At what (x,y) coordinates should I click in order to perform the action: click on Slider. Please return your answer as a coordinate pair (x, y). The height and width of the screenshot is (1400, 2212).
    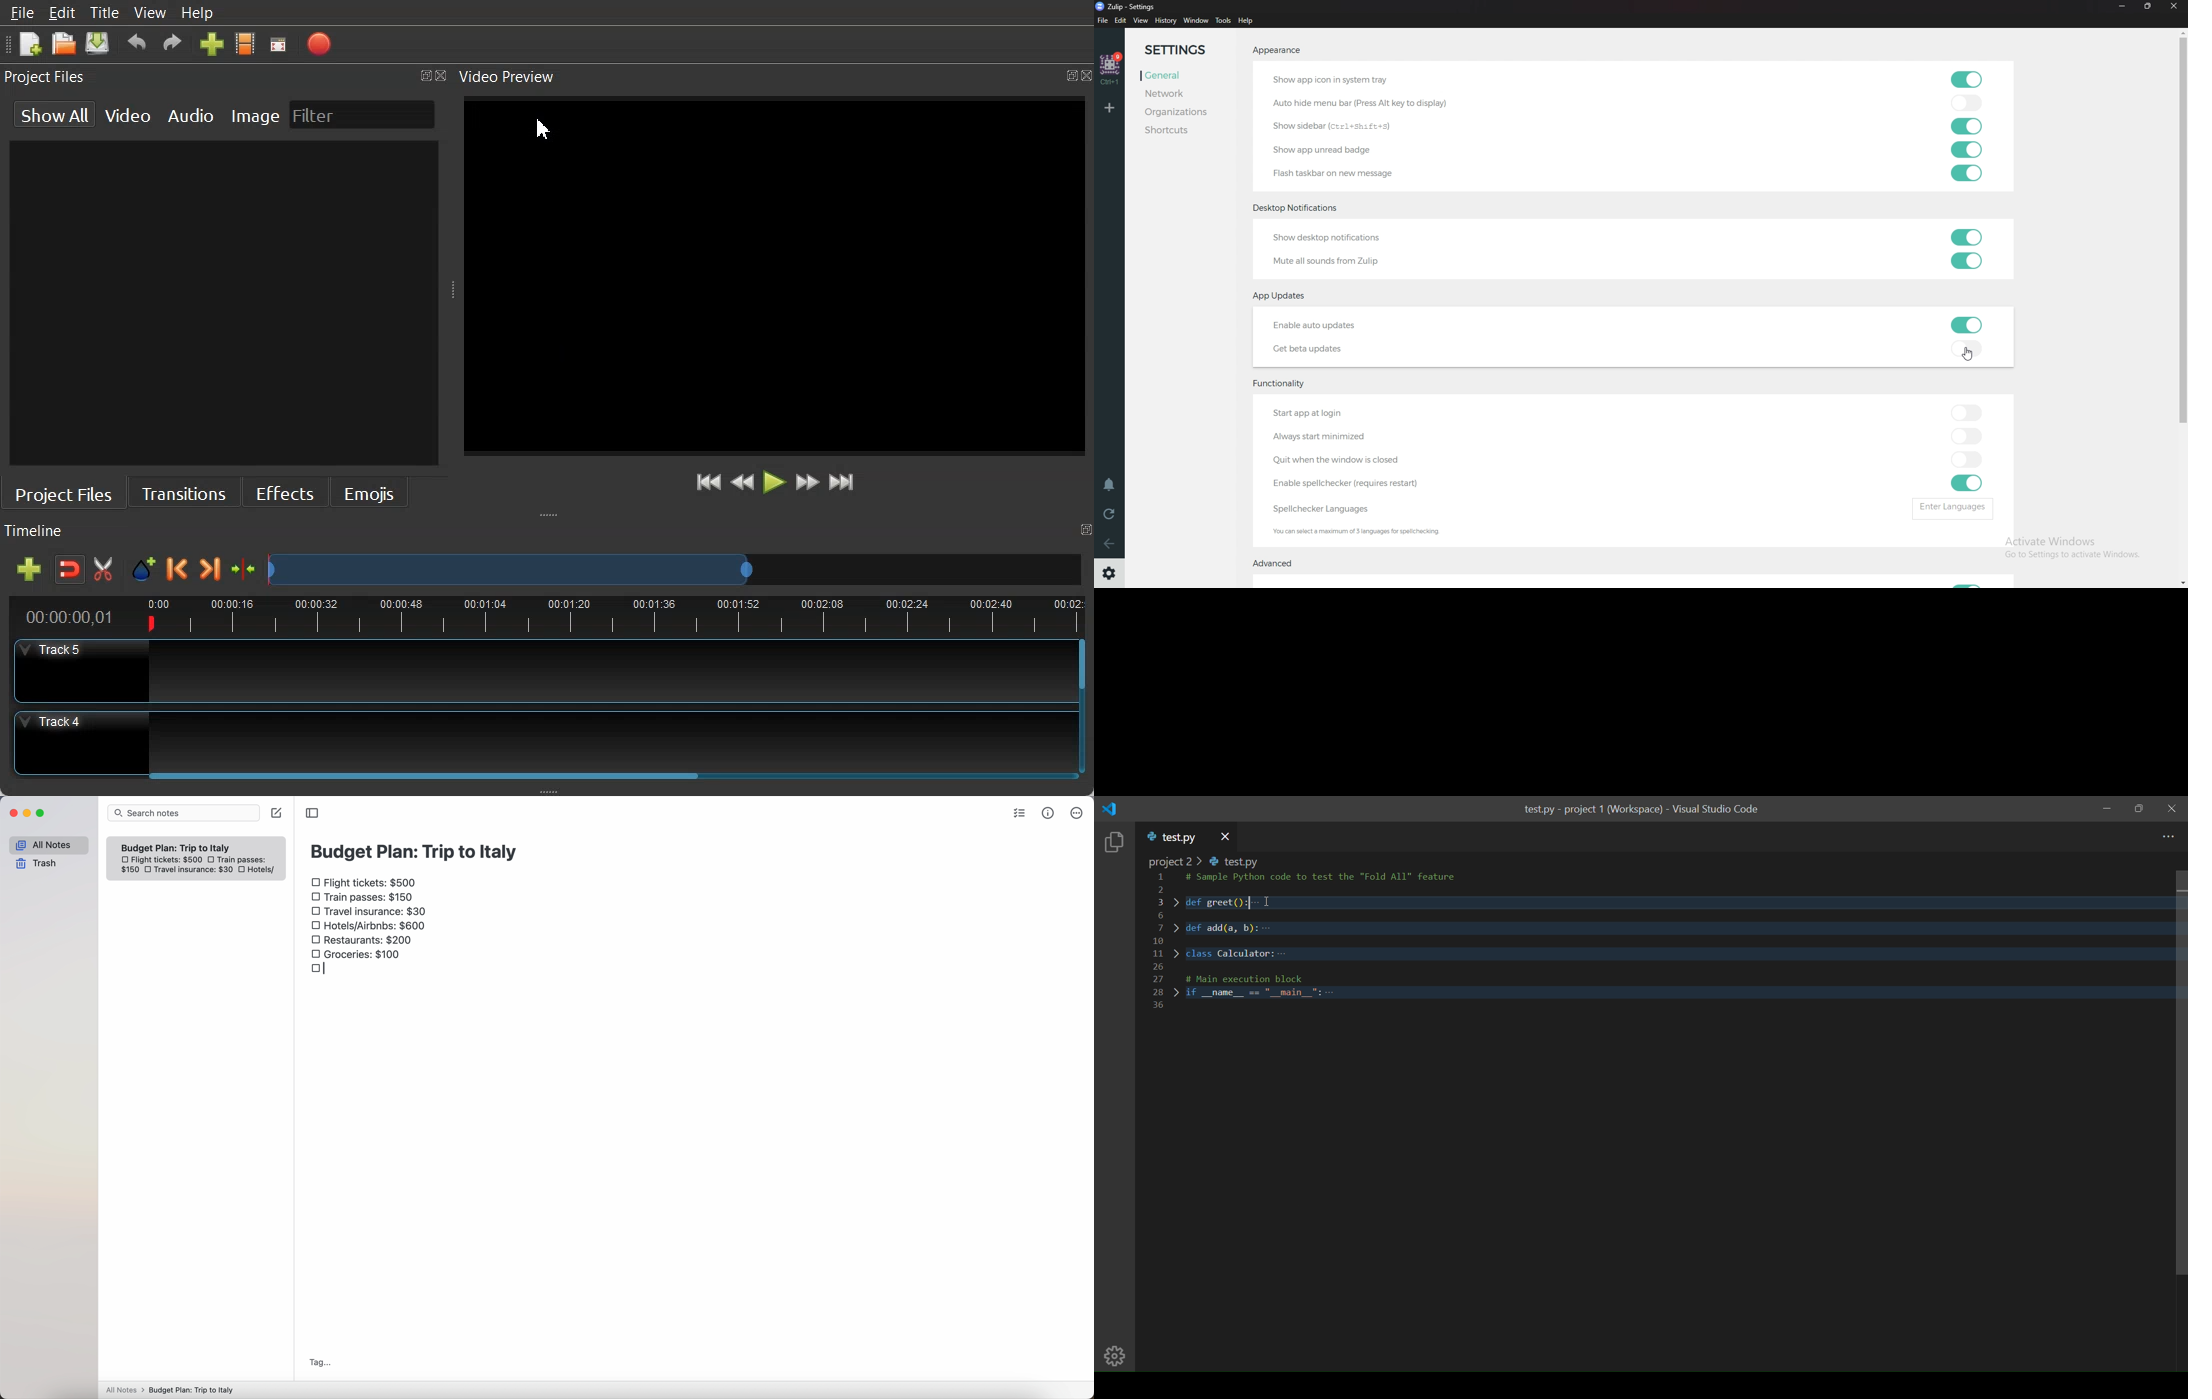
    Looking at the image, I should click on (675, 567).